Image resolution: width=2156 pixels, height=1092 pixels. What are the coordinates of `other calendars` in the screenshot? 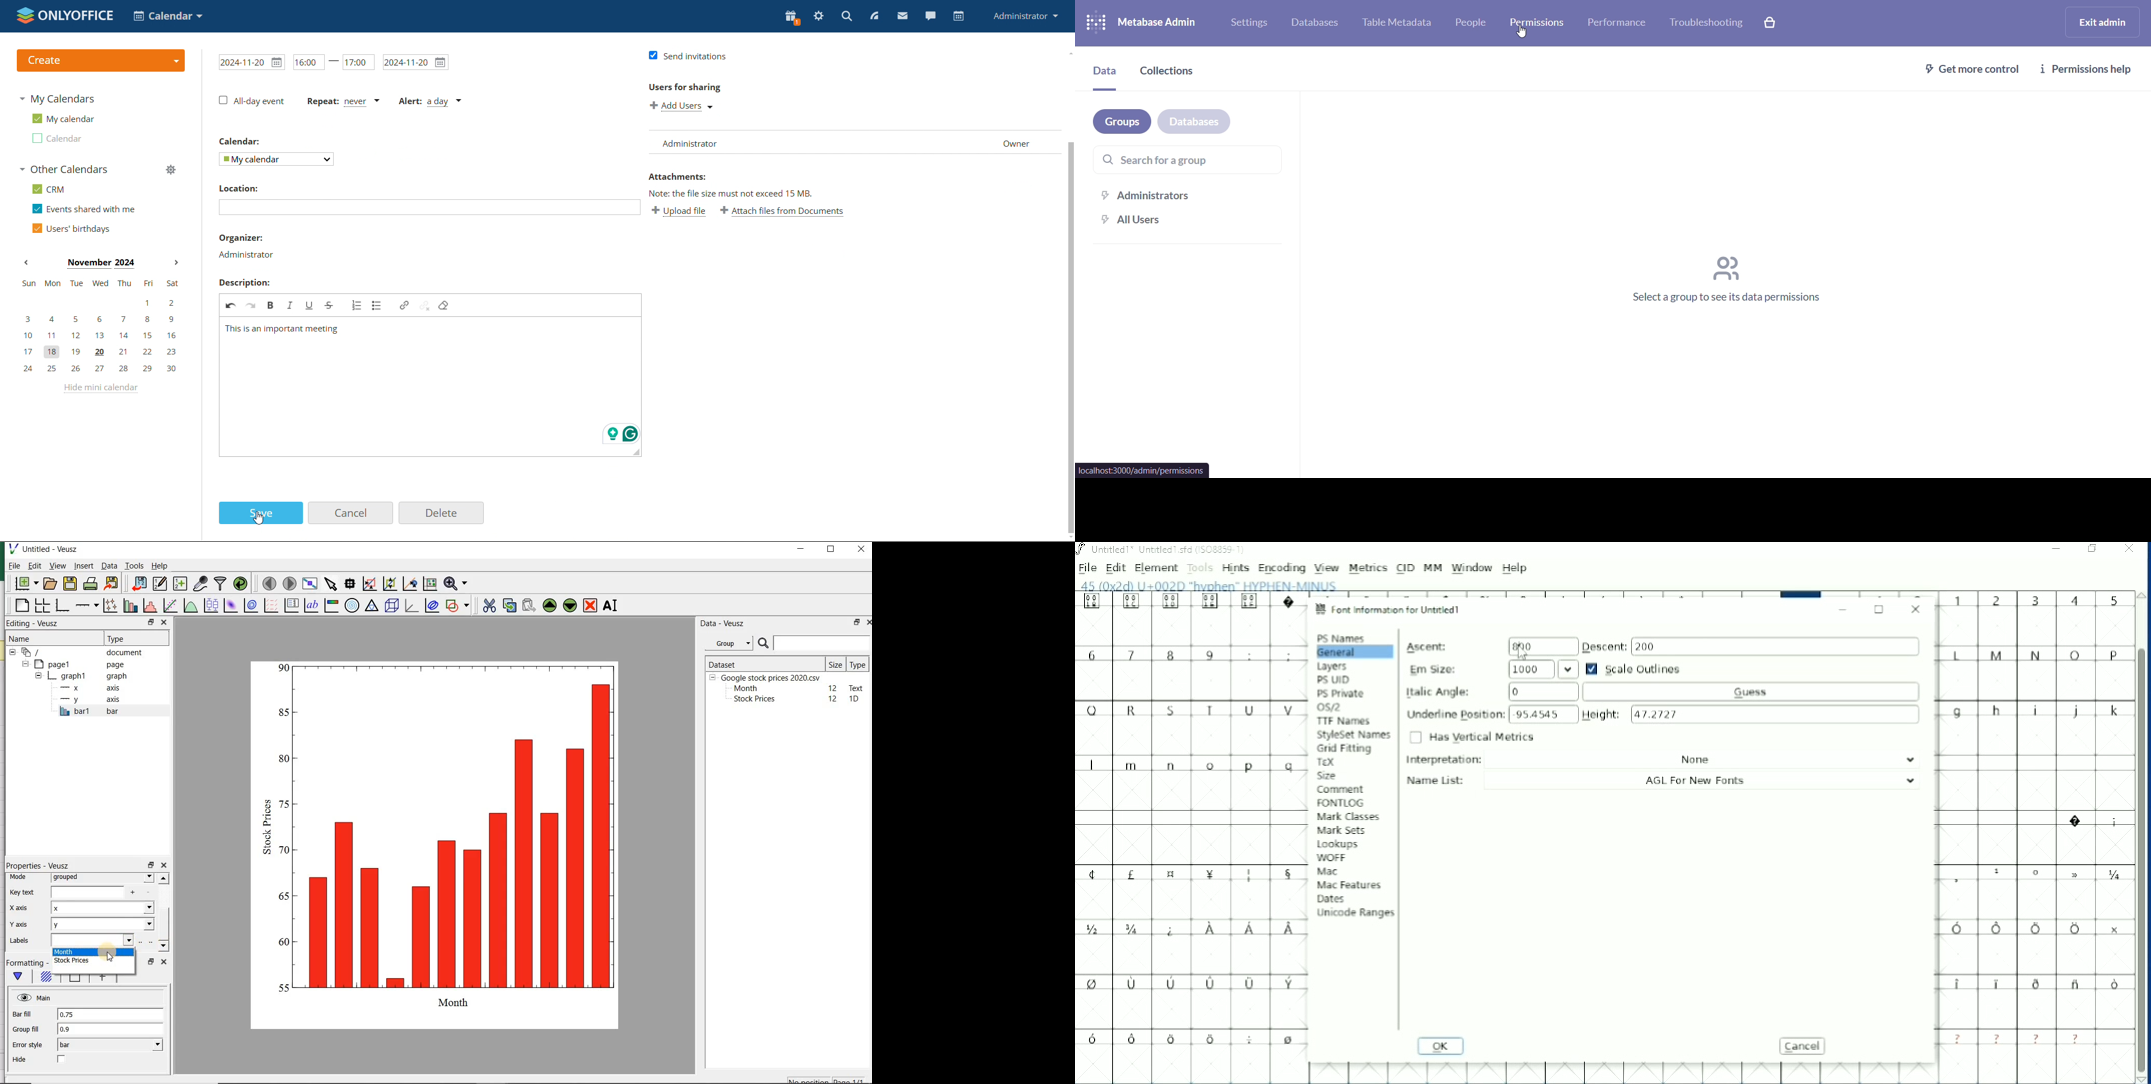 It's located at (63, 169).